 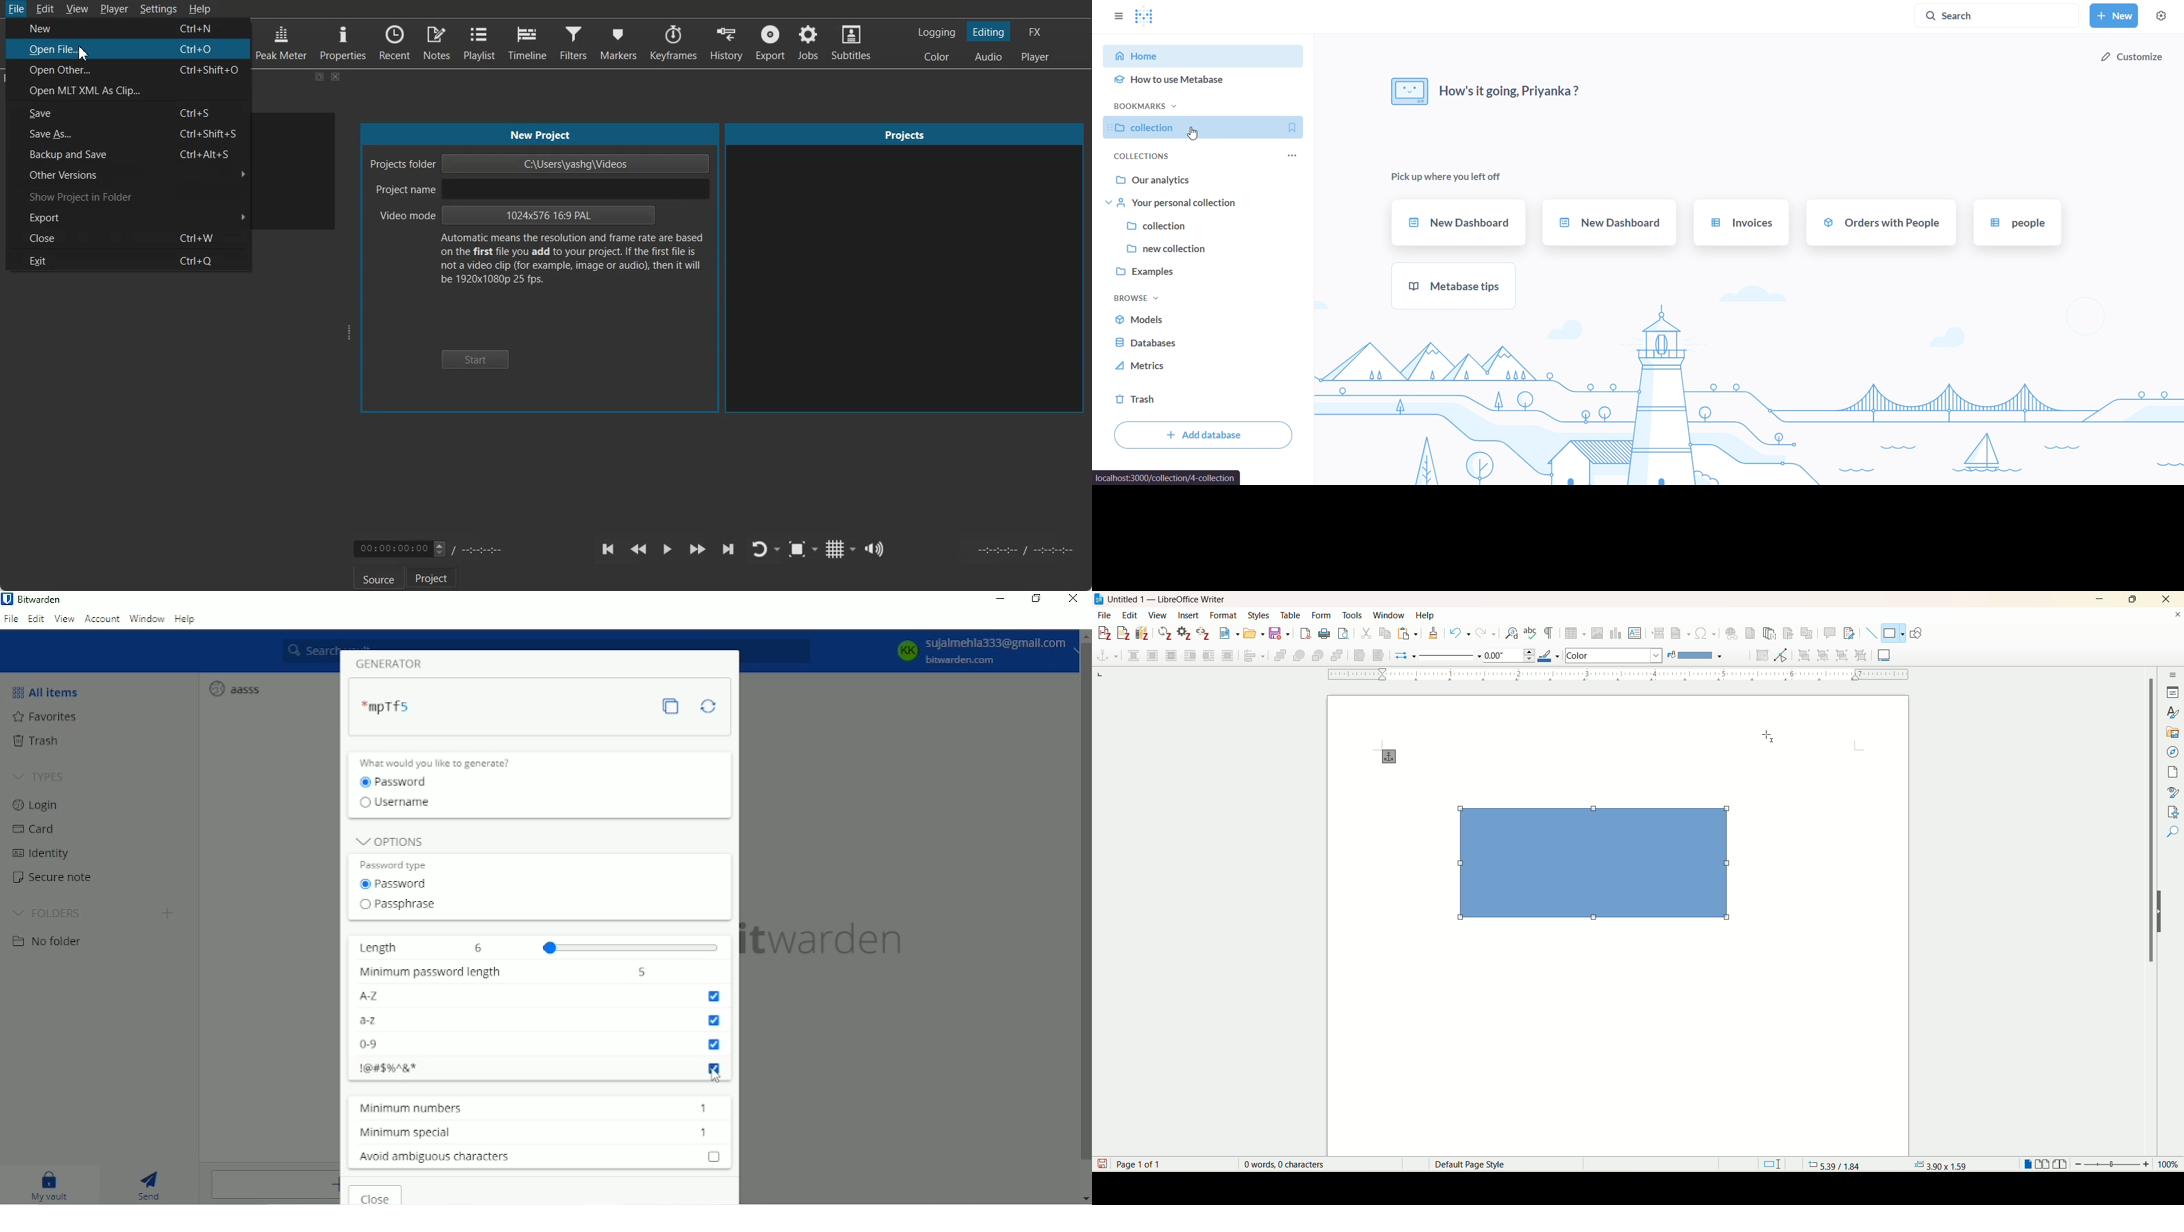 What do you see at coordinates (1206, 181) in the screenshot?
I see `our analytics` at bounding box center [1206, 181].